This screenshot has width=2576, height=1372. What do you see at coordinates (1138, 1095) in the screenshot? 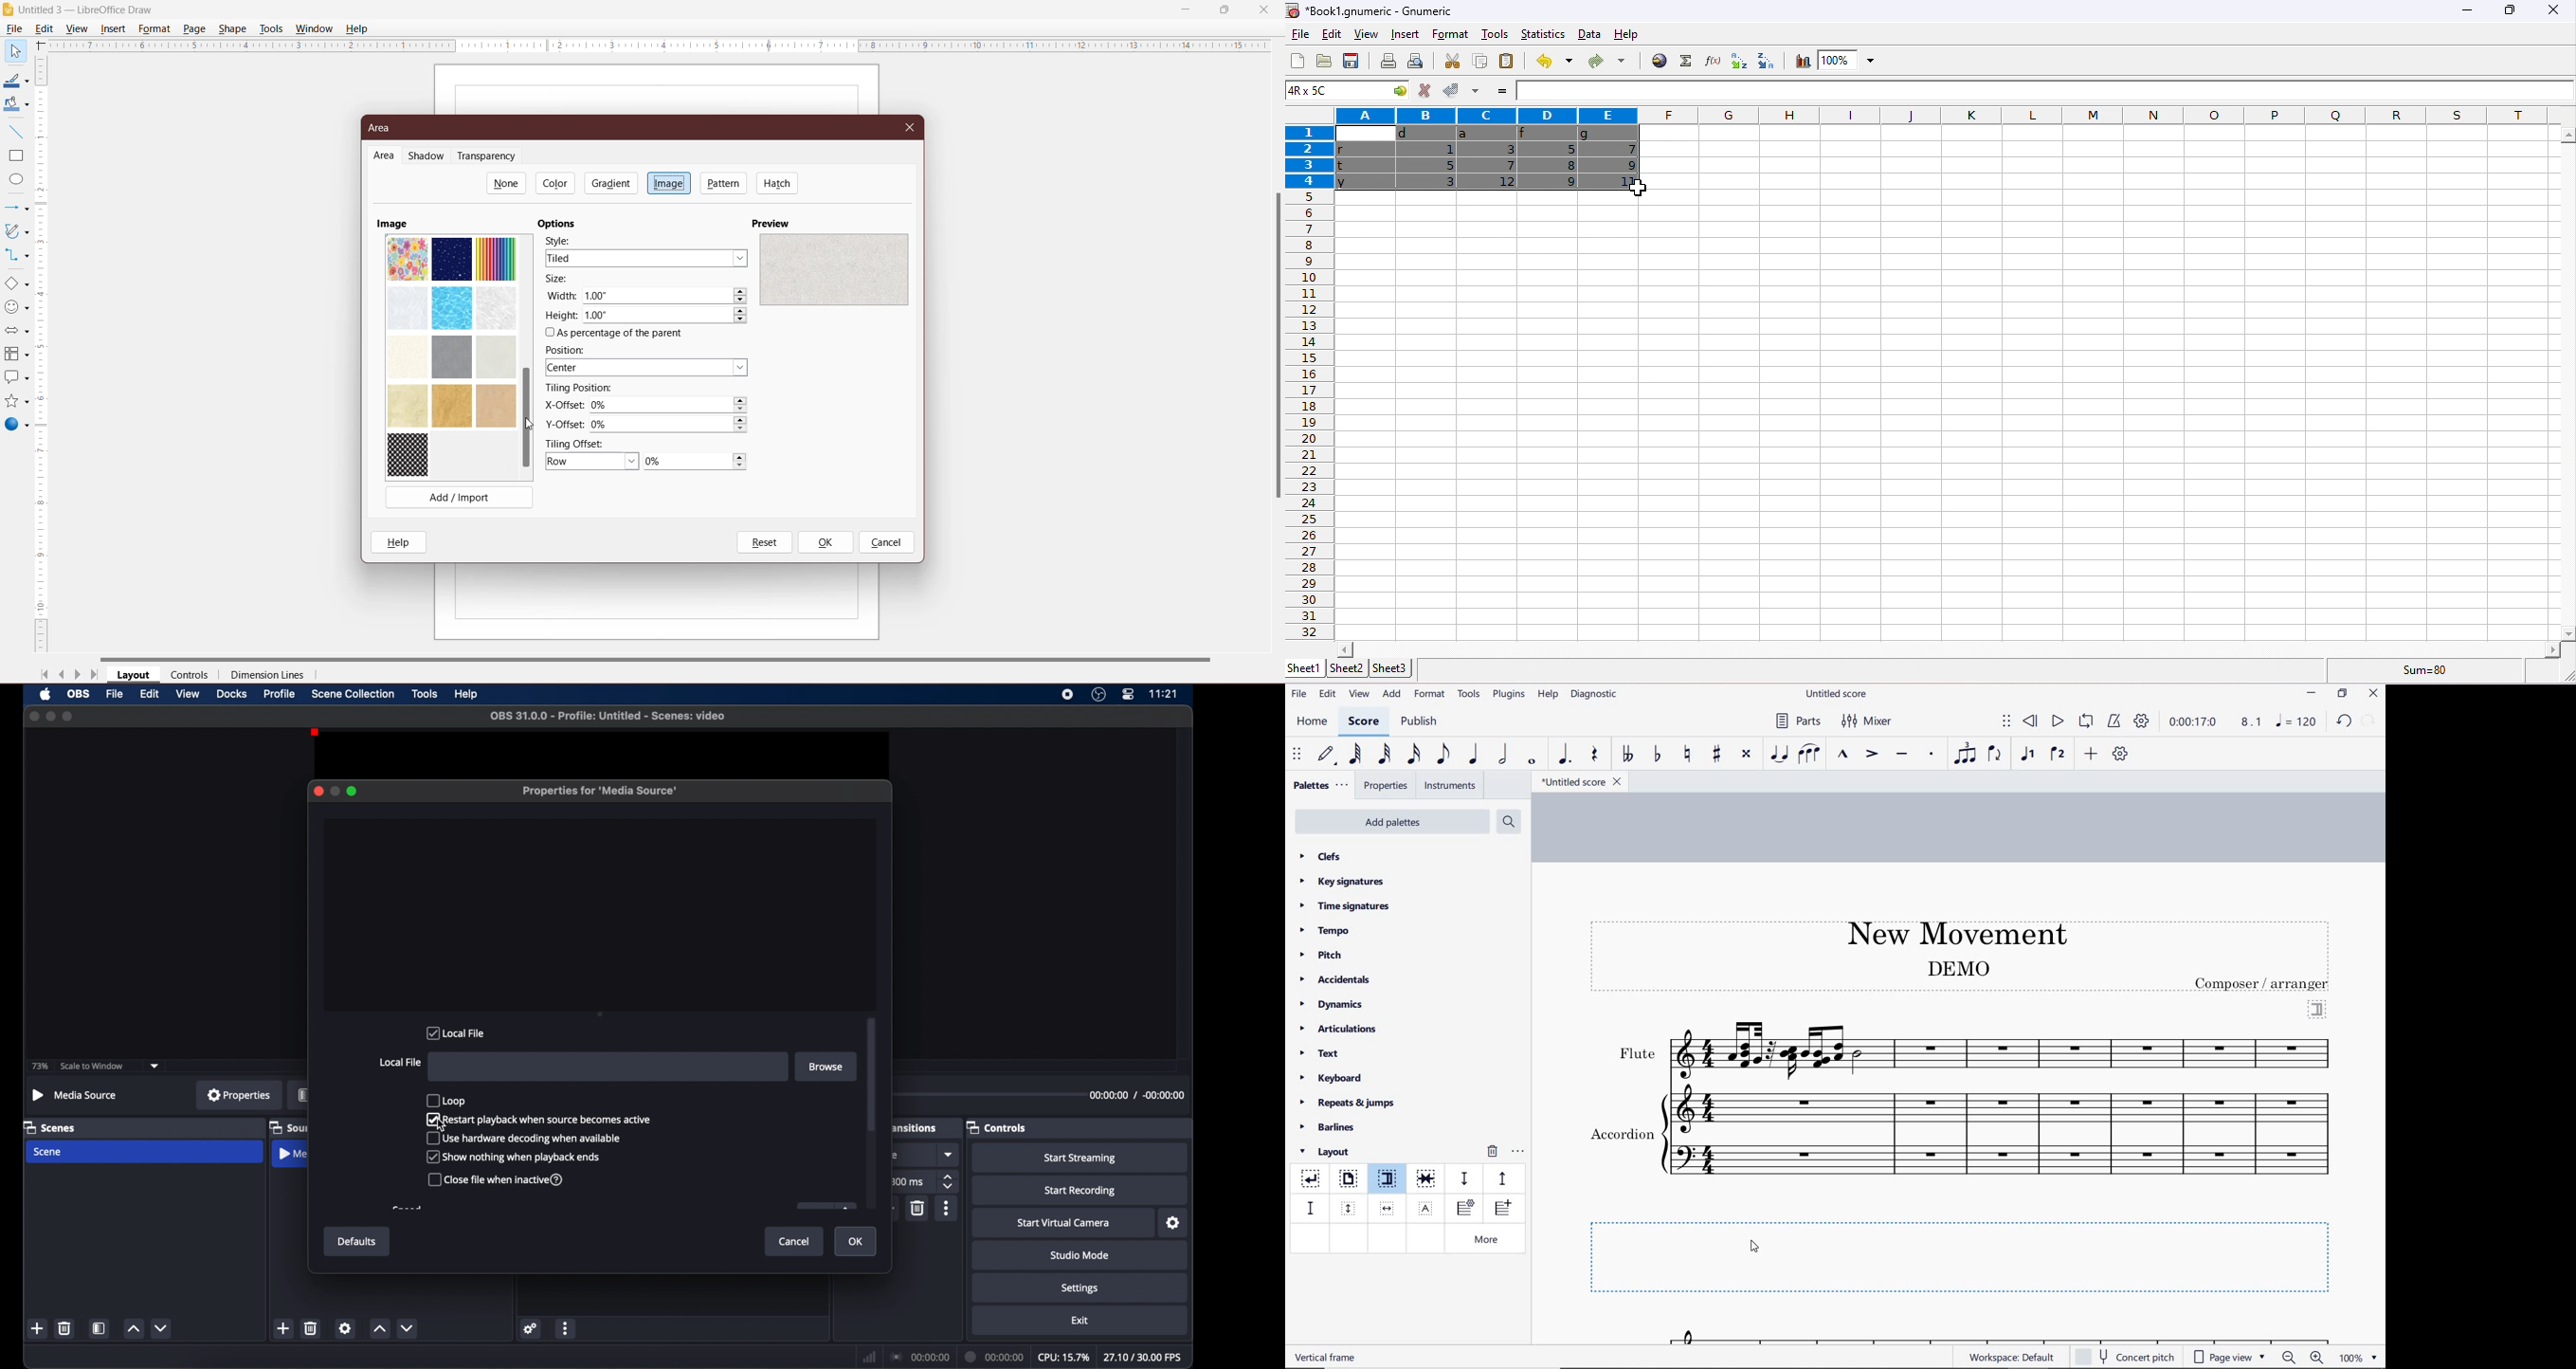
I see `timestamp` at bounding box center [1138, 1095].